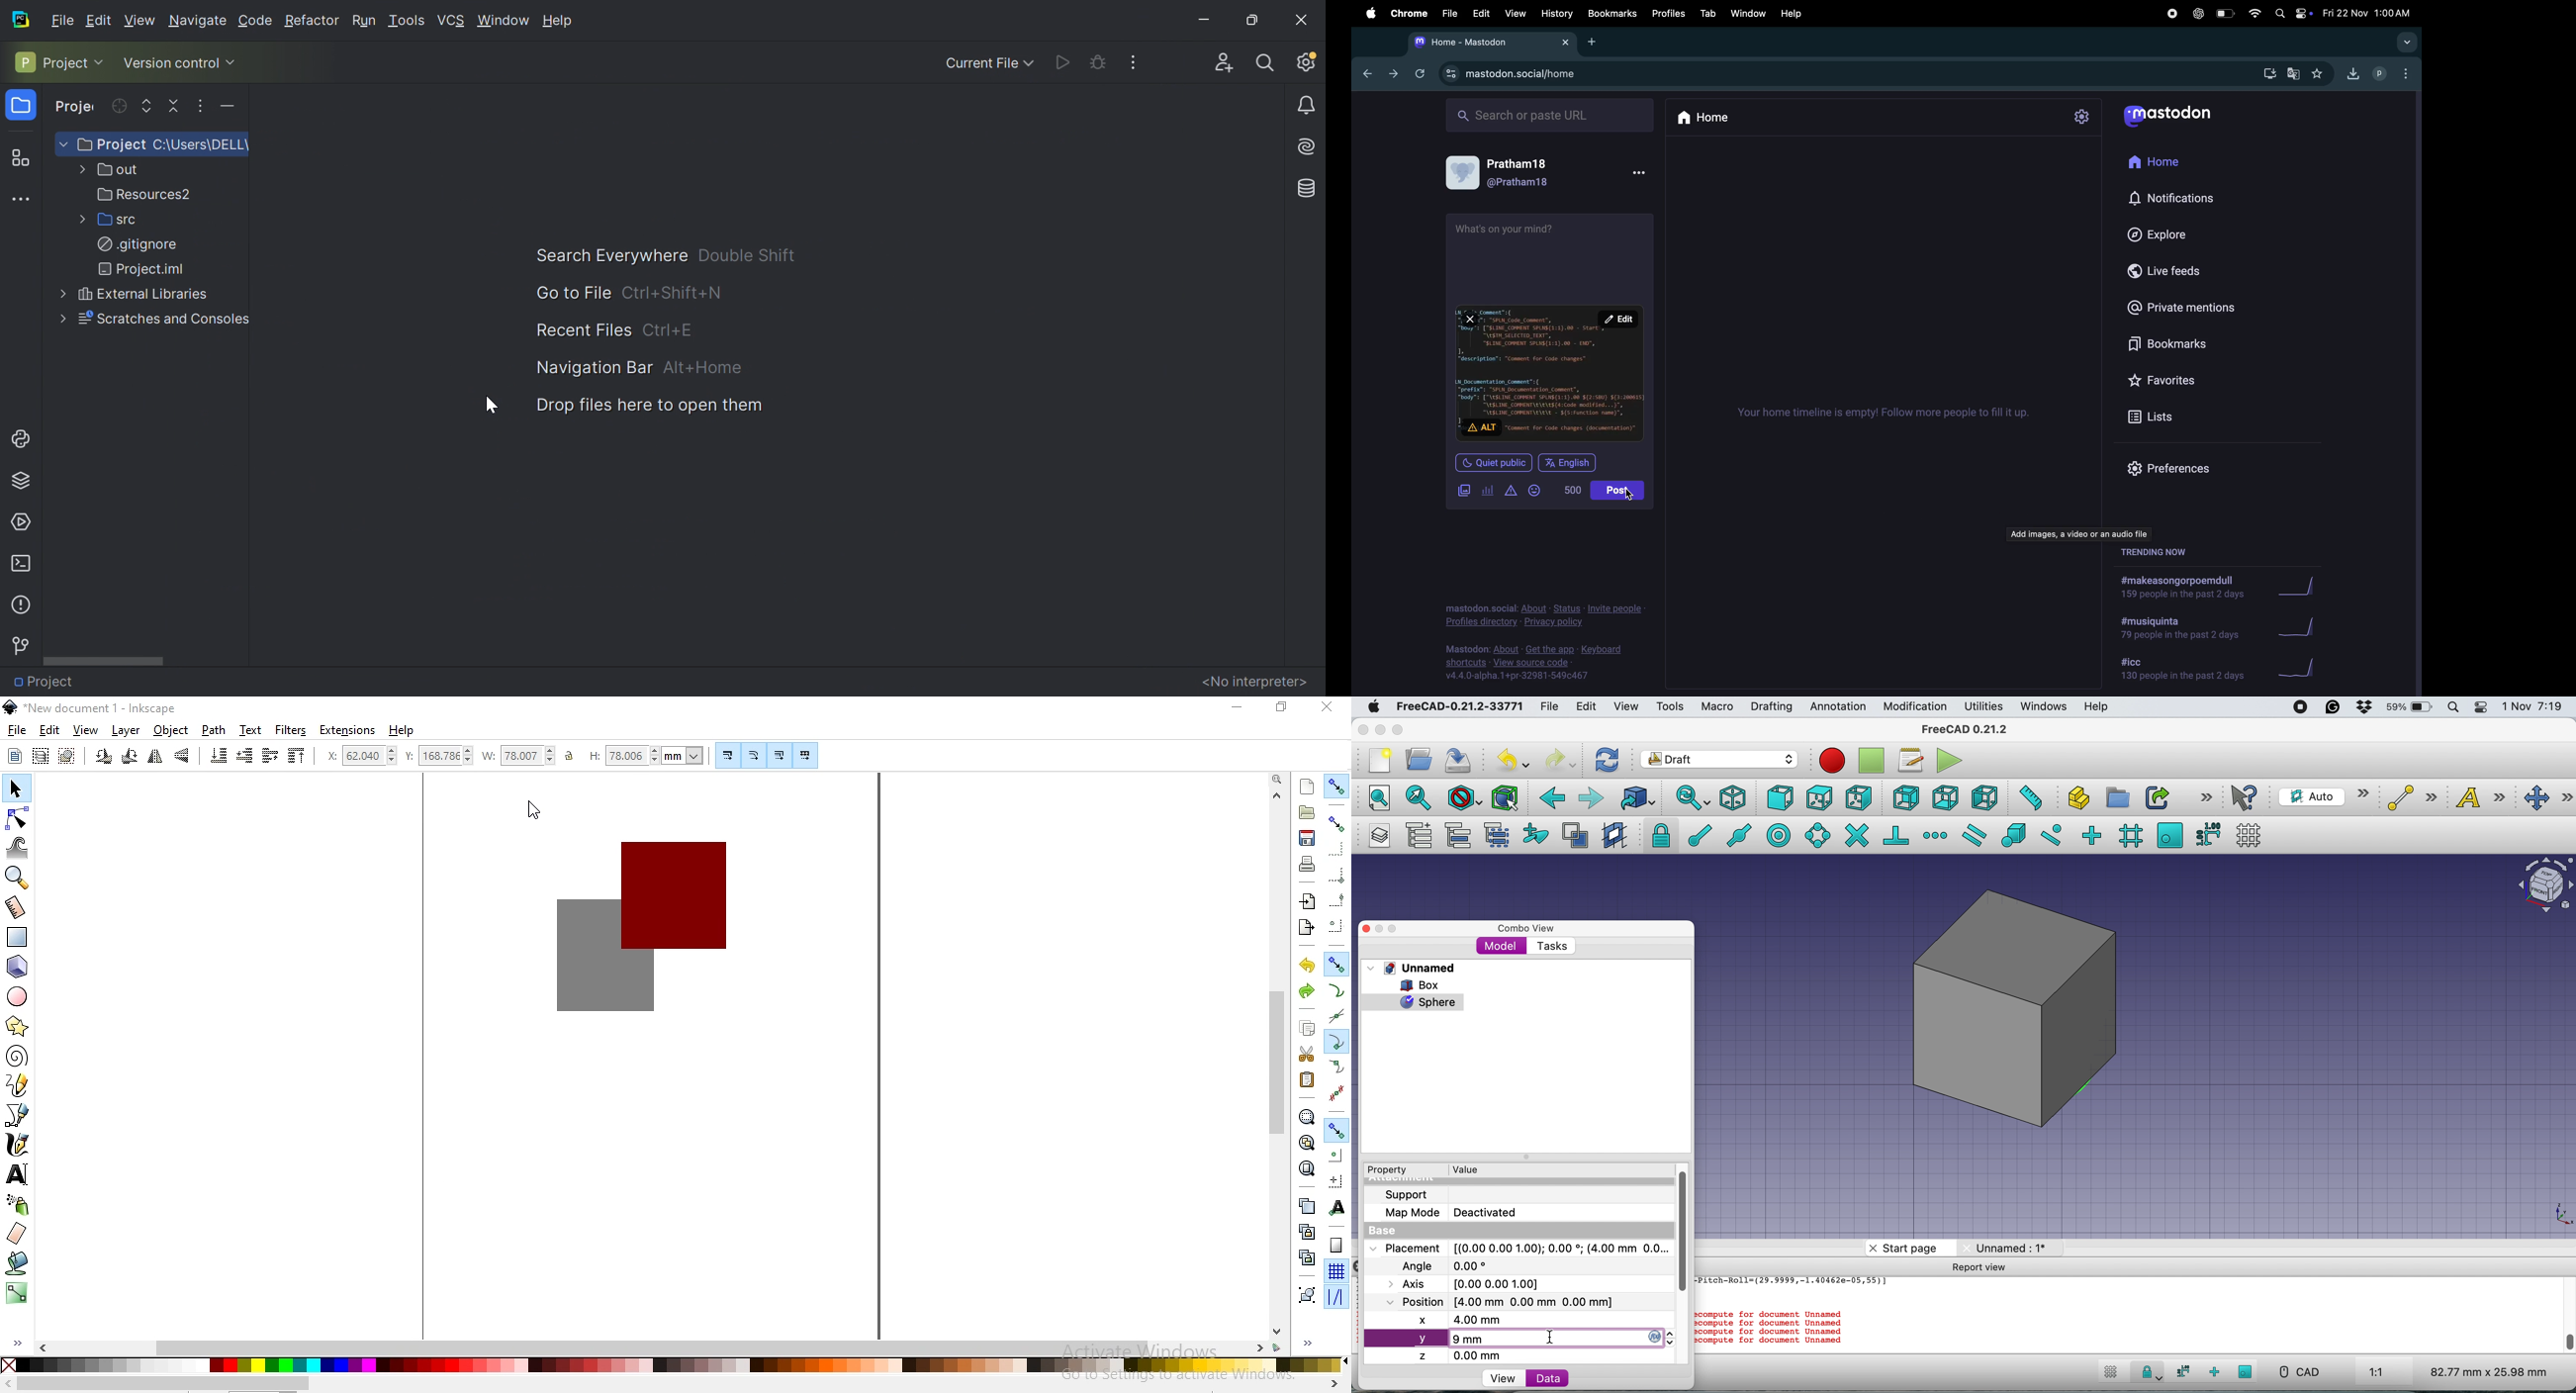 The height and width of the screenshot is (1400, 2576). Describe the element at coordinates (1335, 1209) in the screenshot. I see `snap text anchors and baselines` at that location.